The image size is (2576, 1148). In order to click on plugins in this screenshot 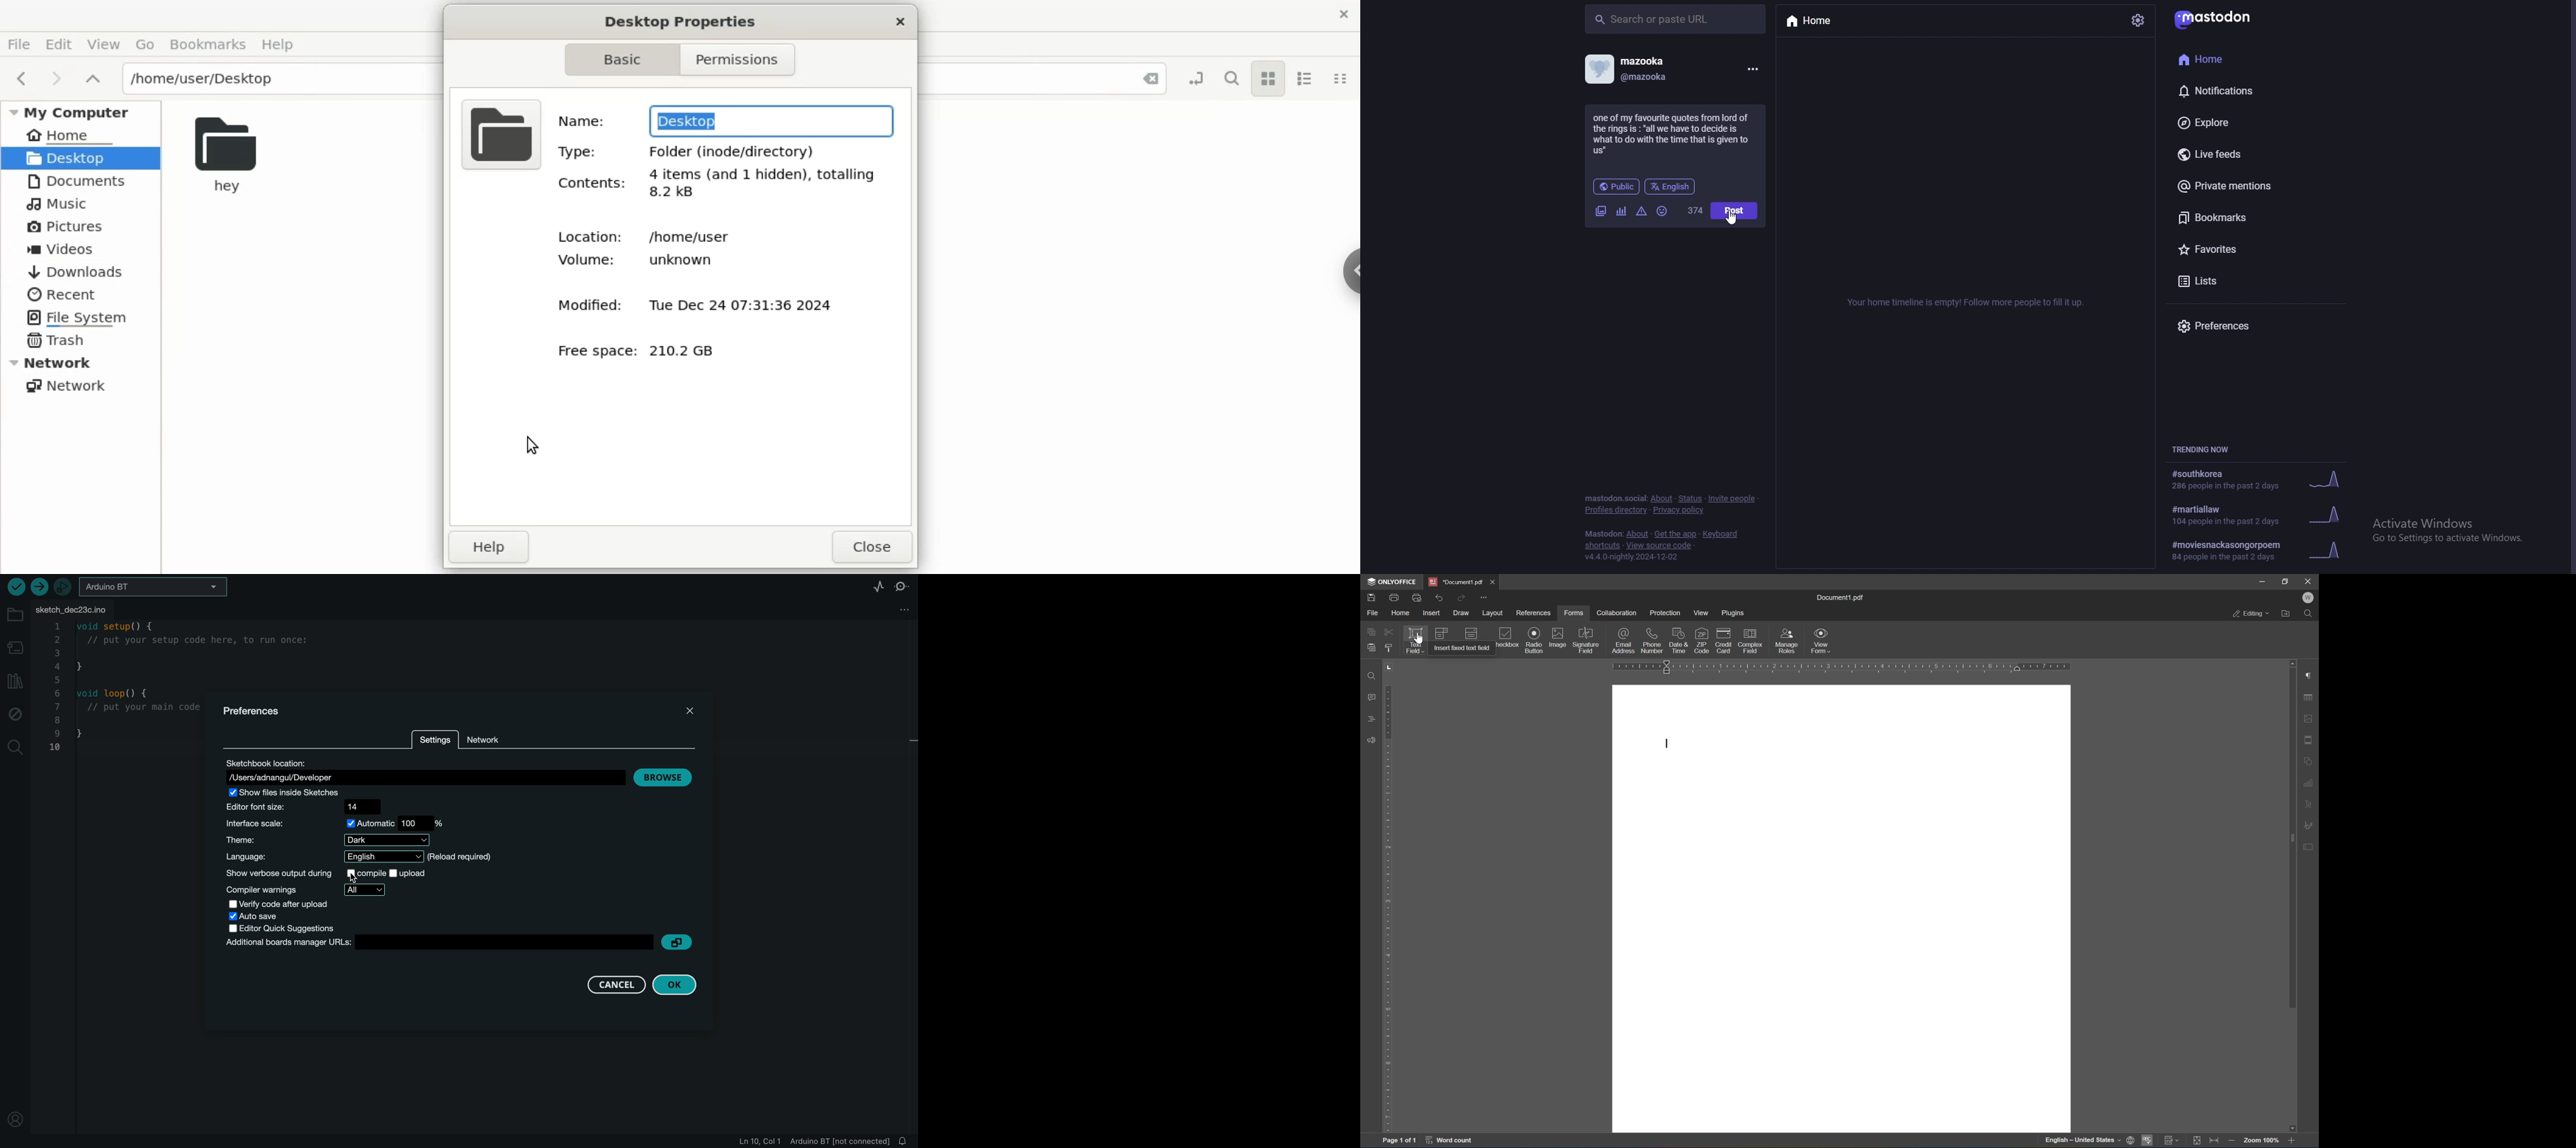, I will do `click(1734, 613)`.